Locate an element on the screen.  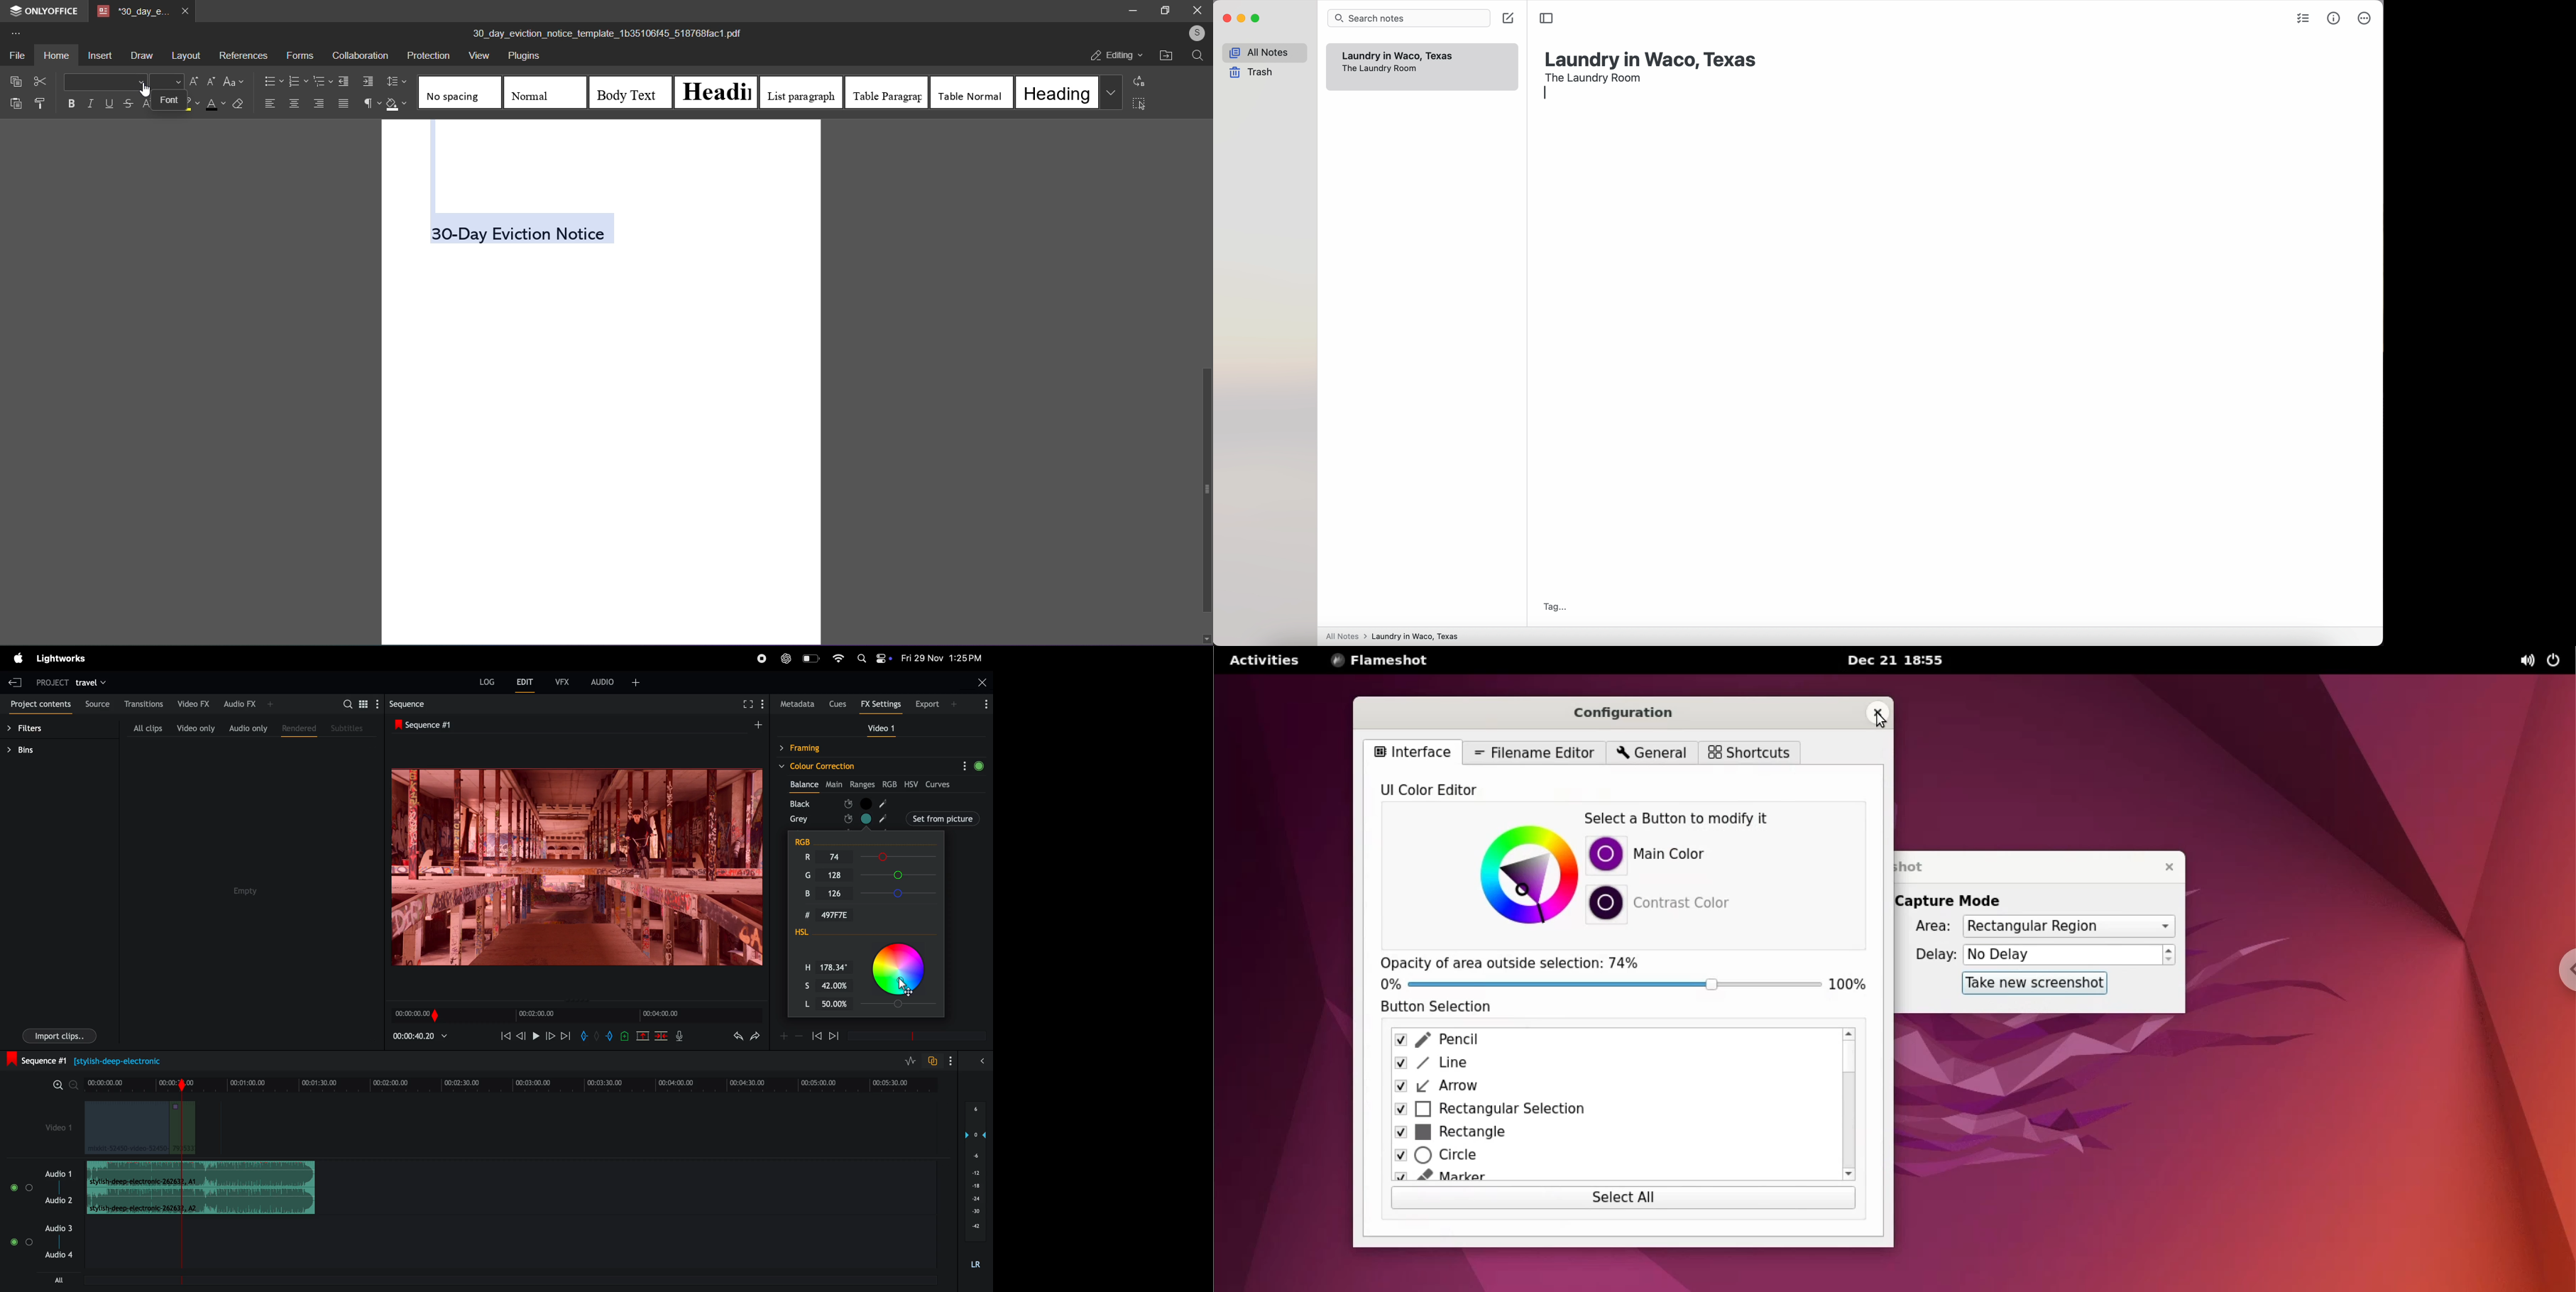
Dec 21 18:55 is located at coordinates (1897, 662).